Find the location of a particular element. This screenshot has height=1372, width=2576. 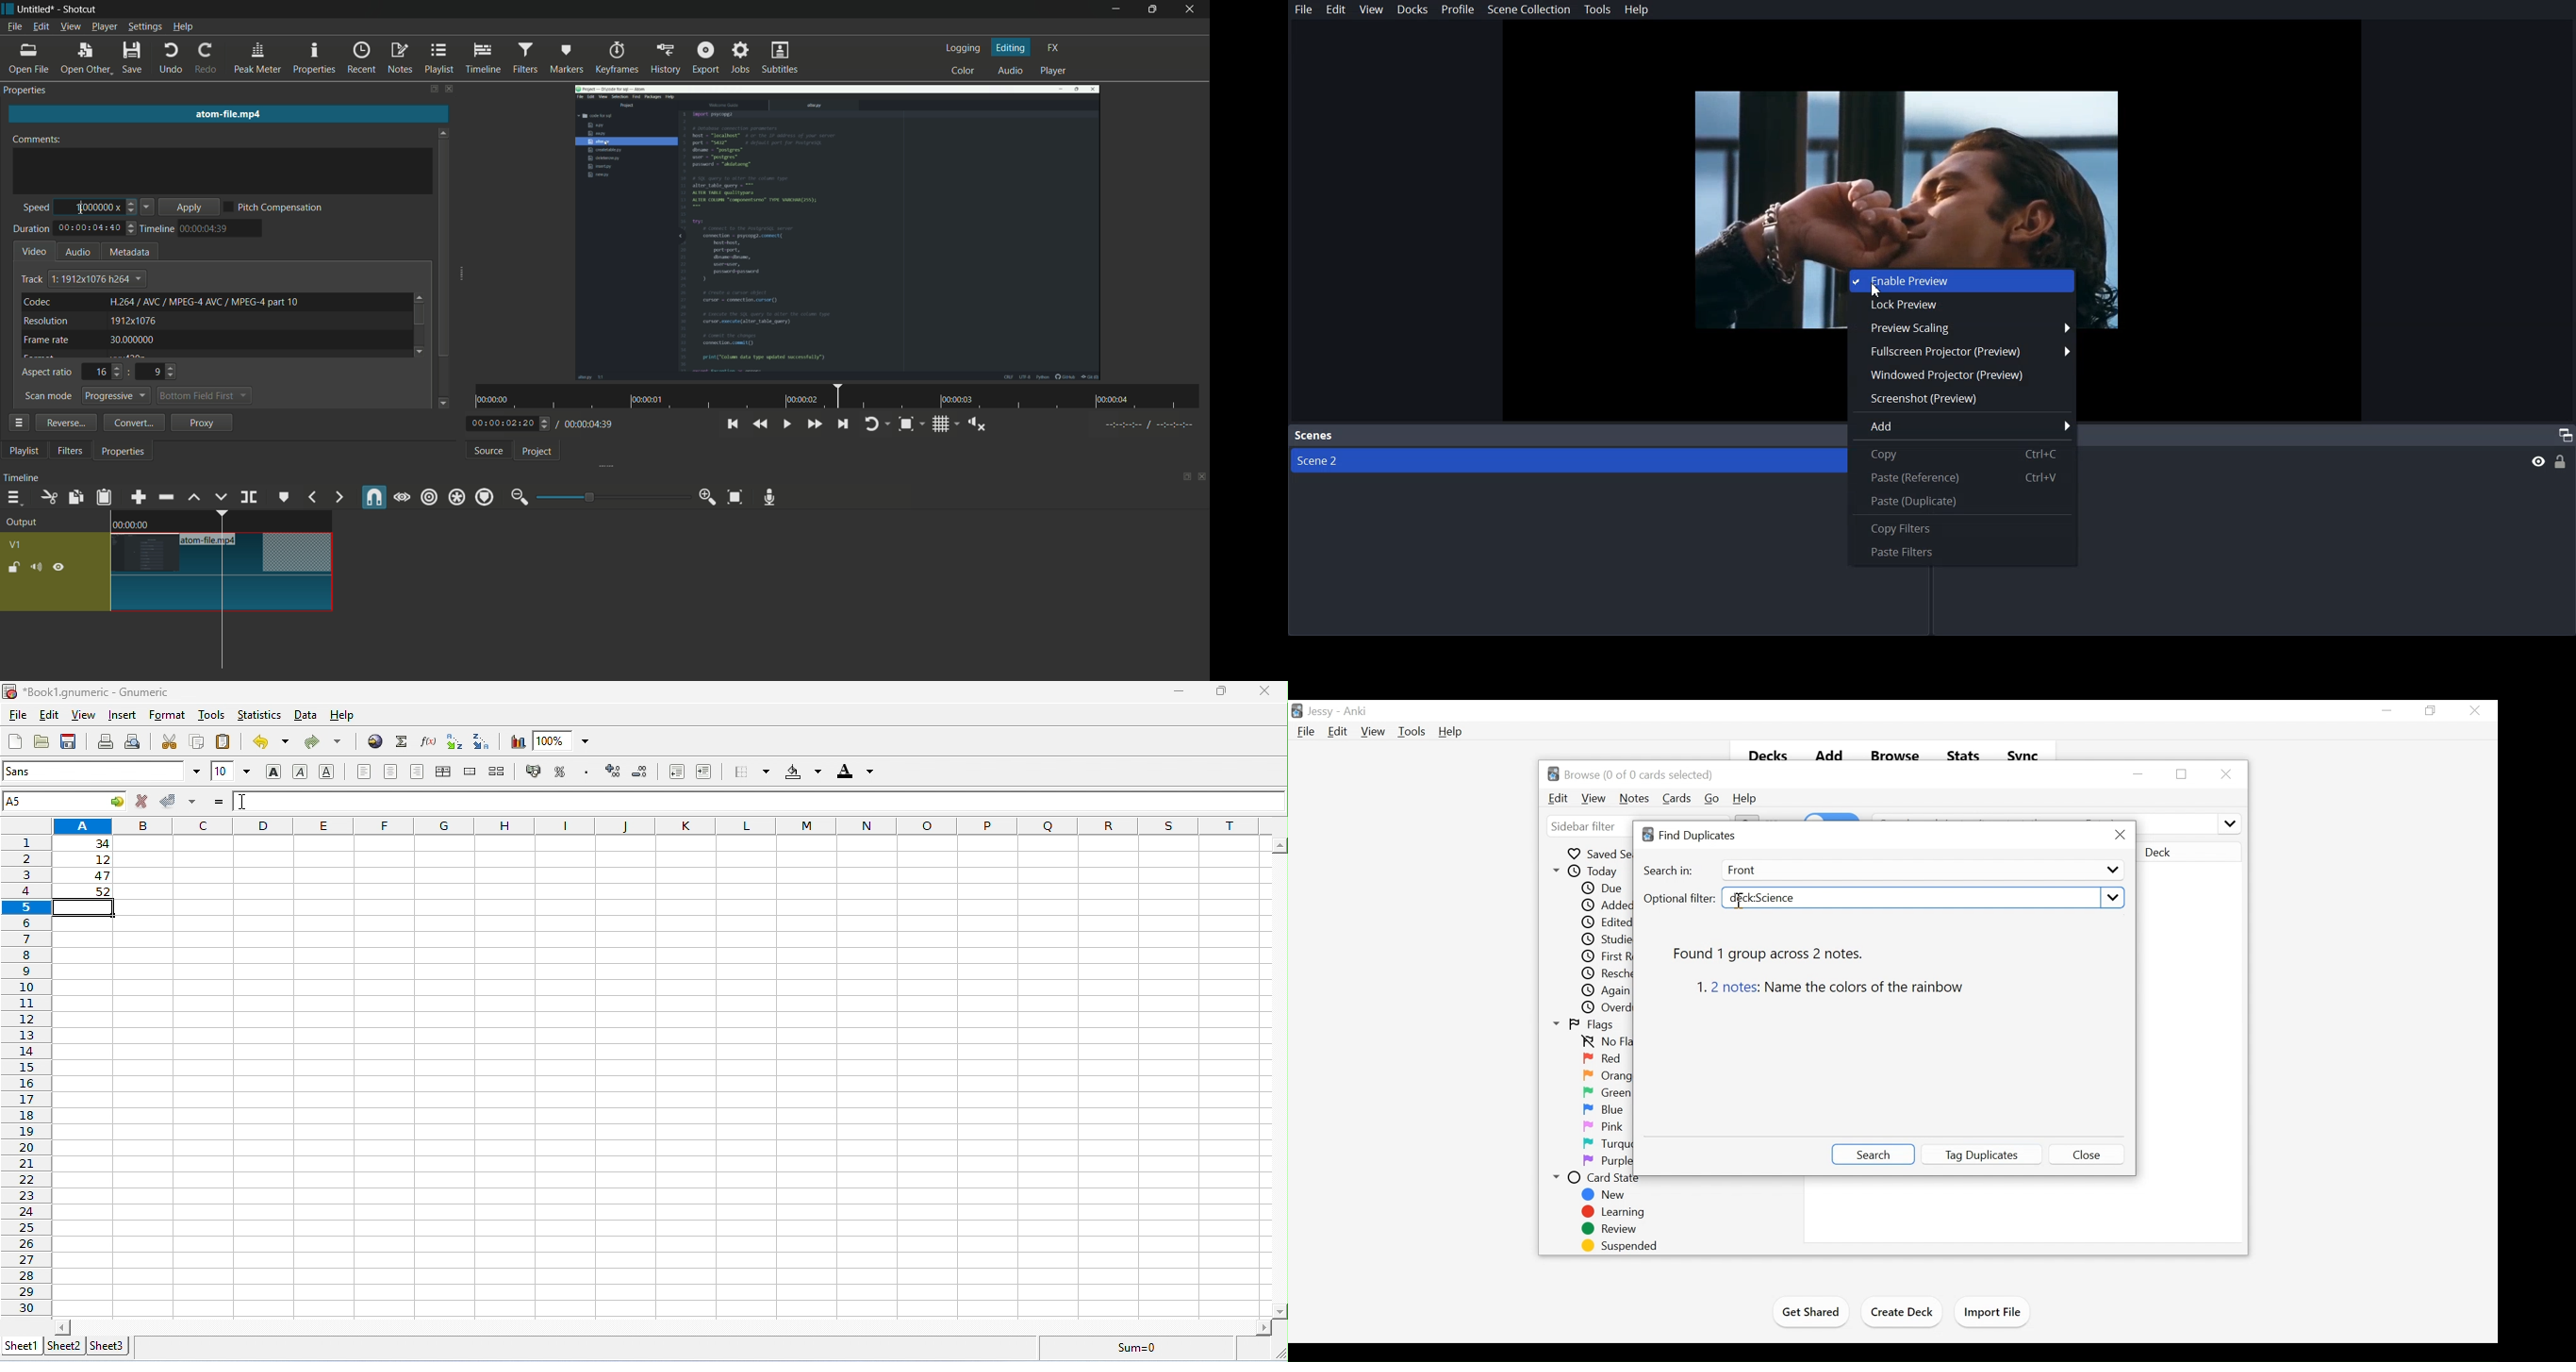

Fullscreen Projector (Preview) is located at coordinates (1962, 350).